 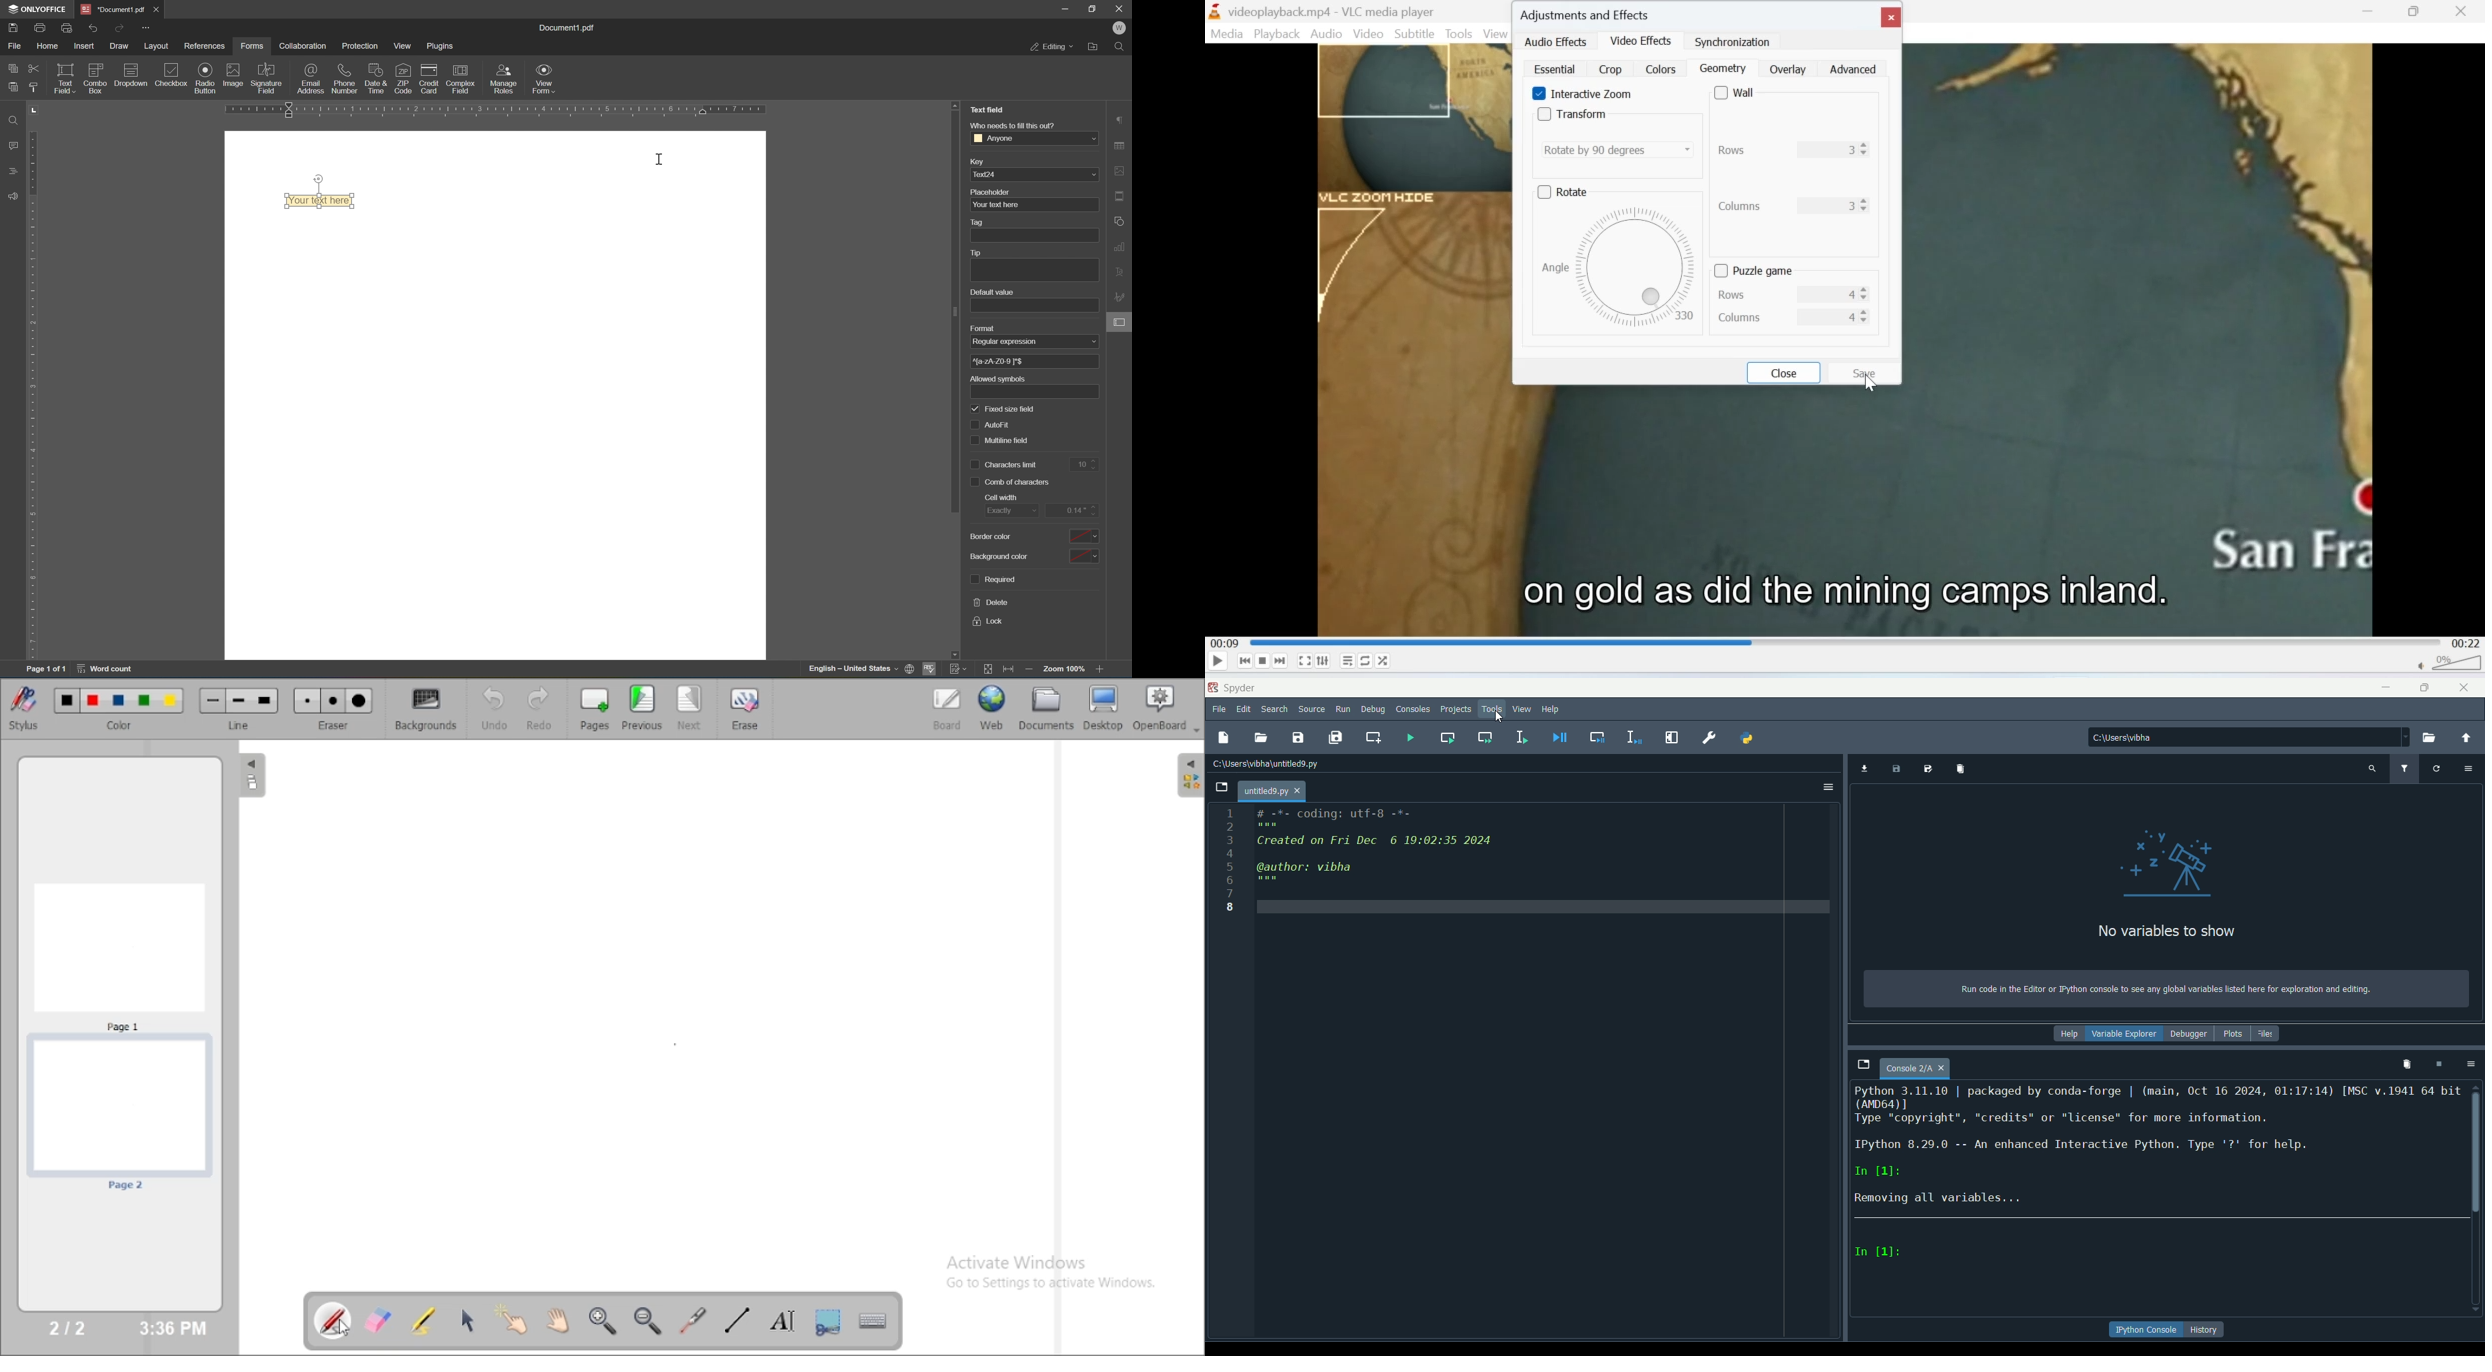 I want to click on edit cell width, so click(x=1074, y=510).